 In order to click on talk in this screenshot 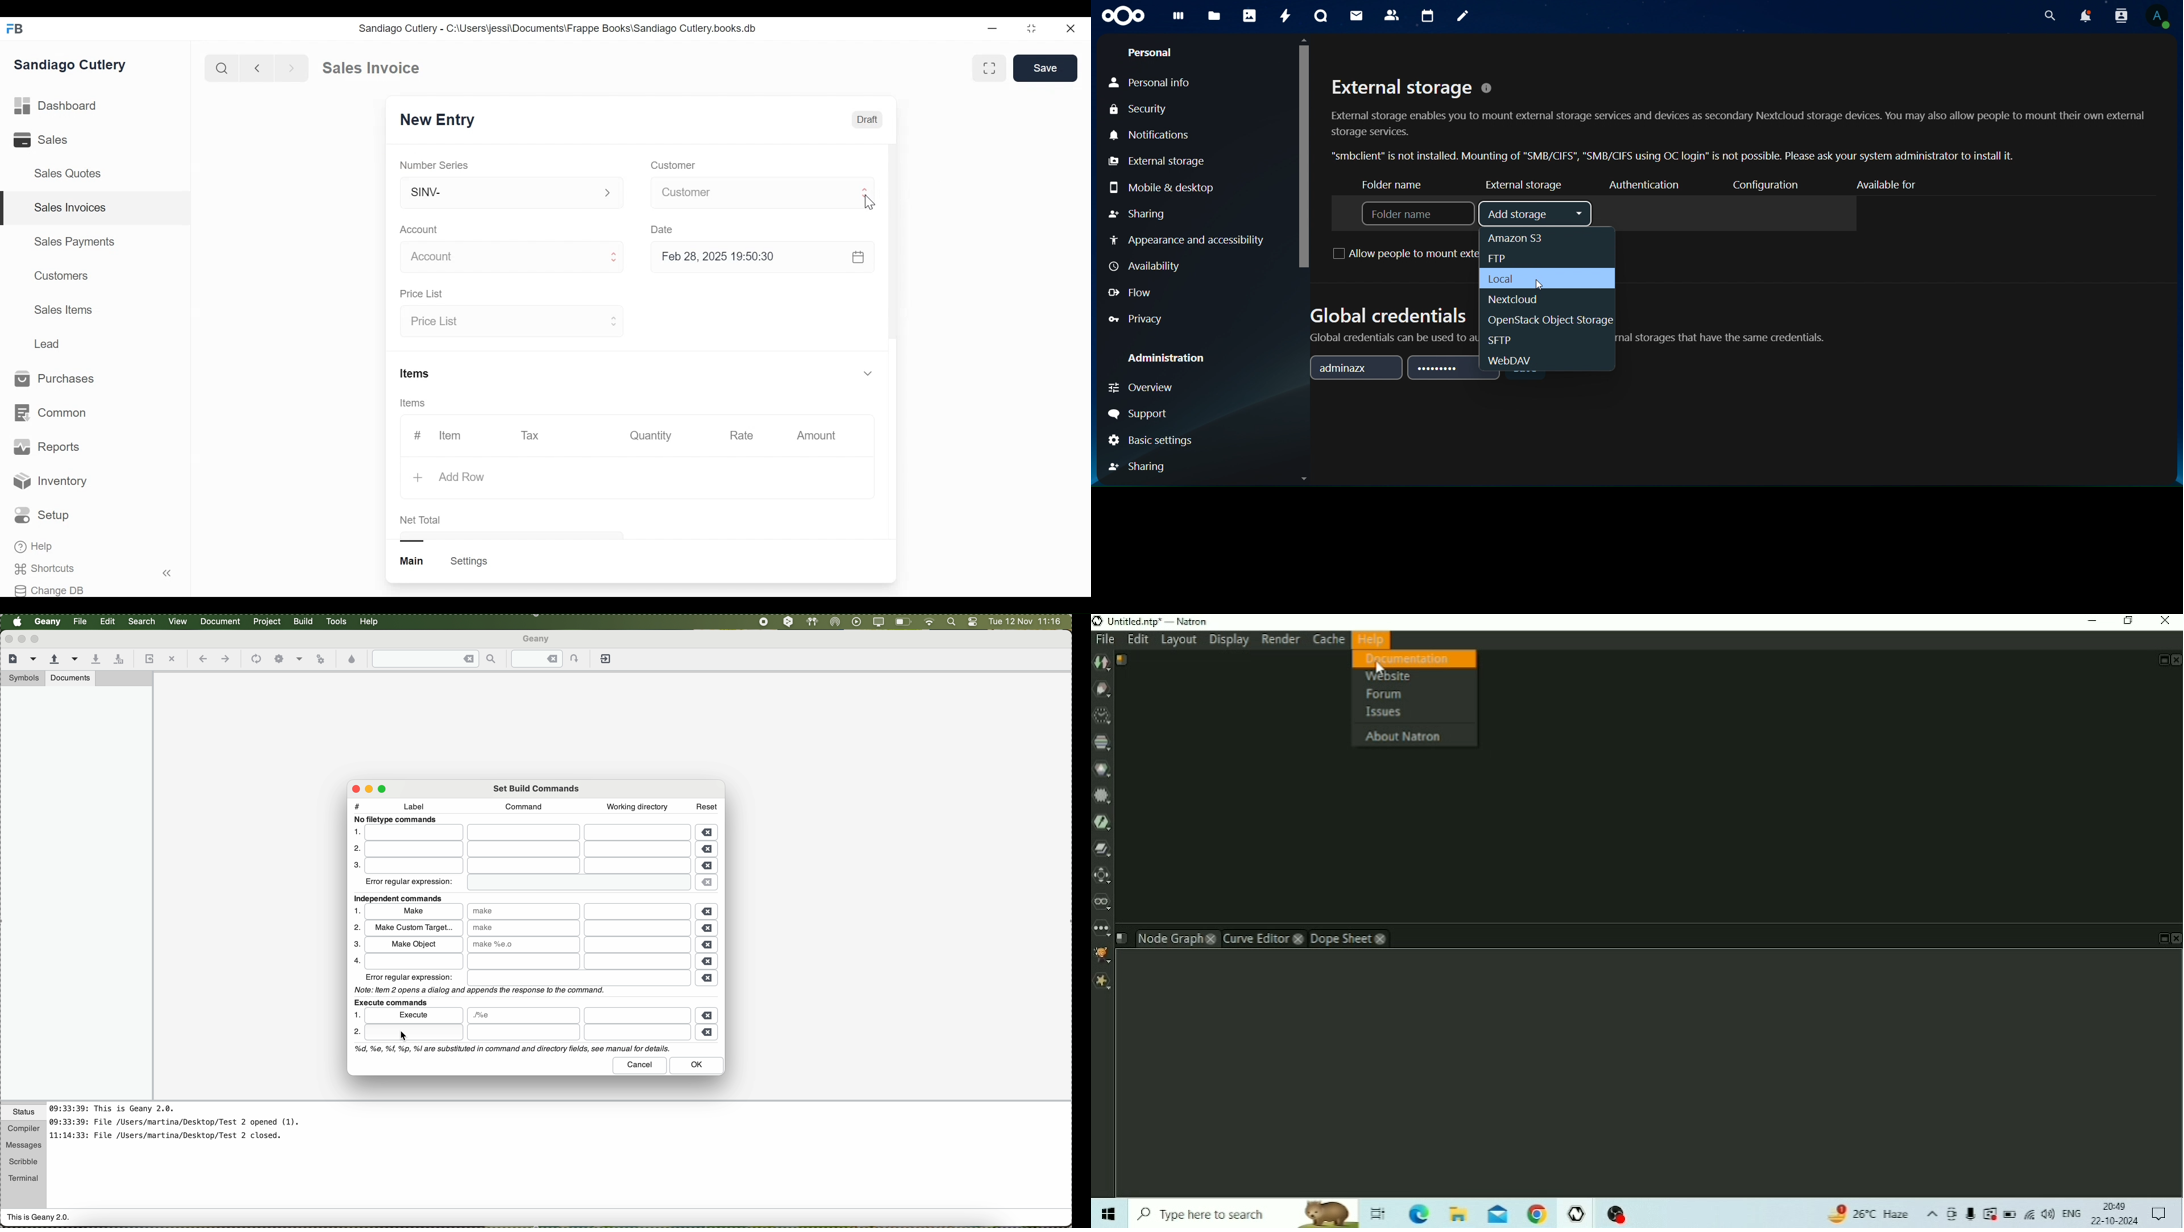, I will do `click(1322, 16)`.